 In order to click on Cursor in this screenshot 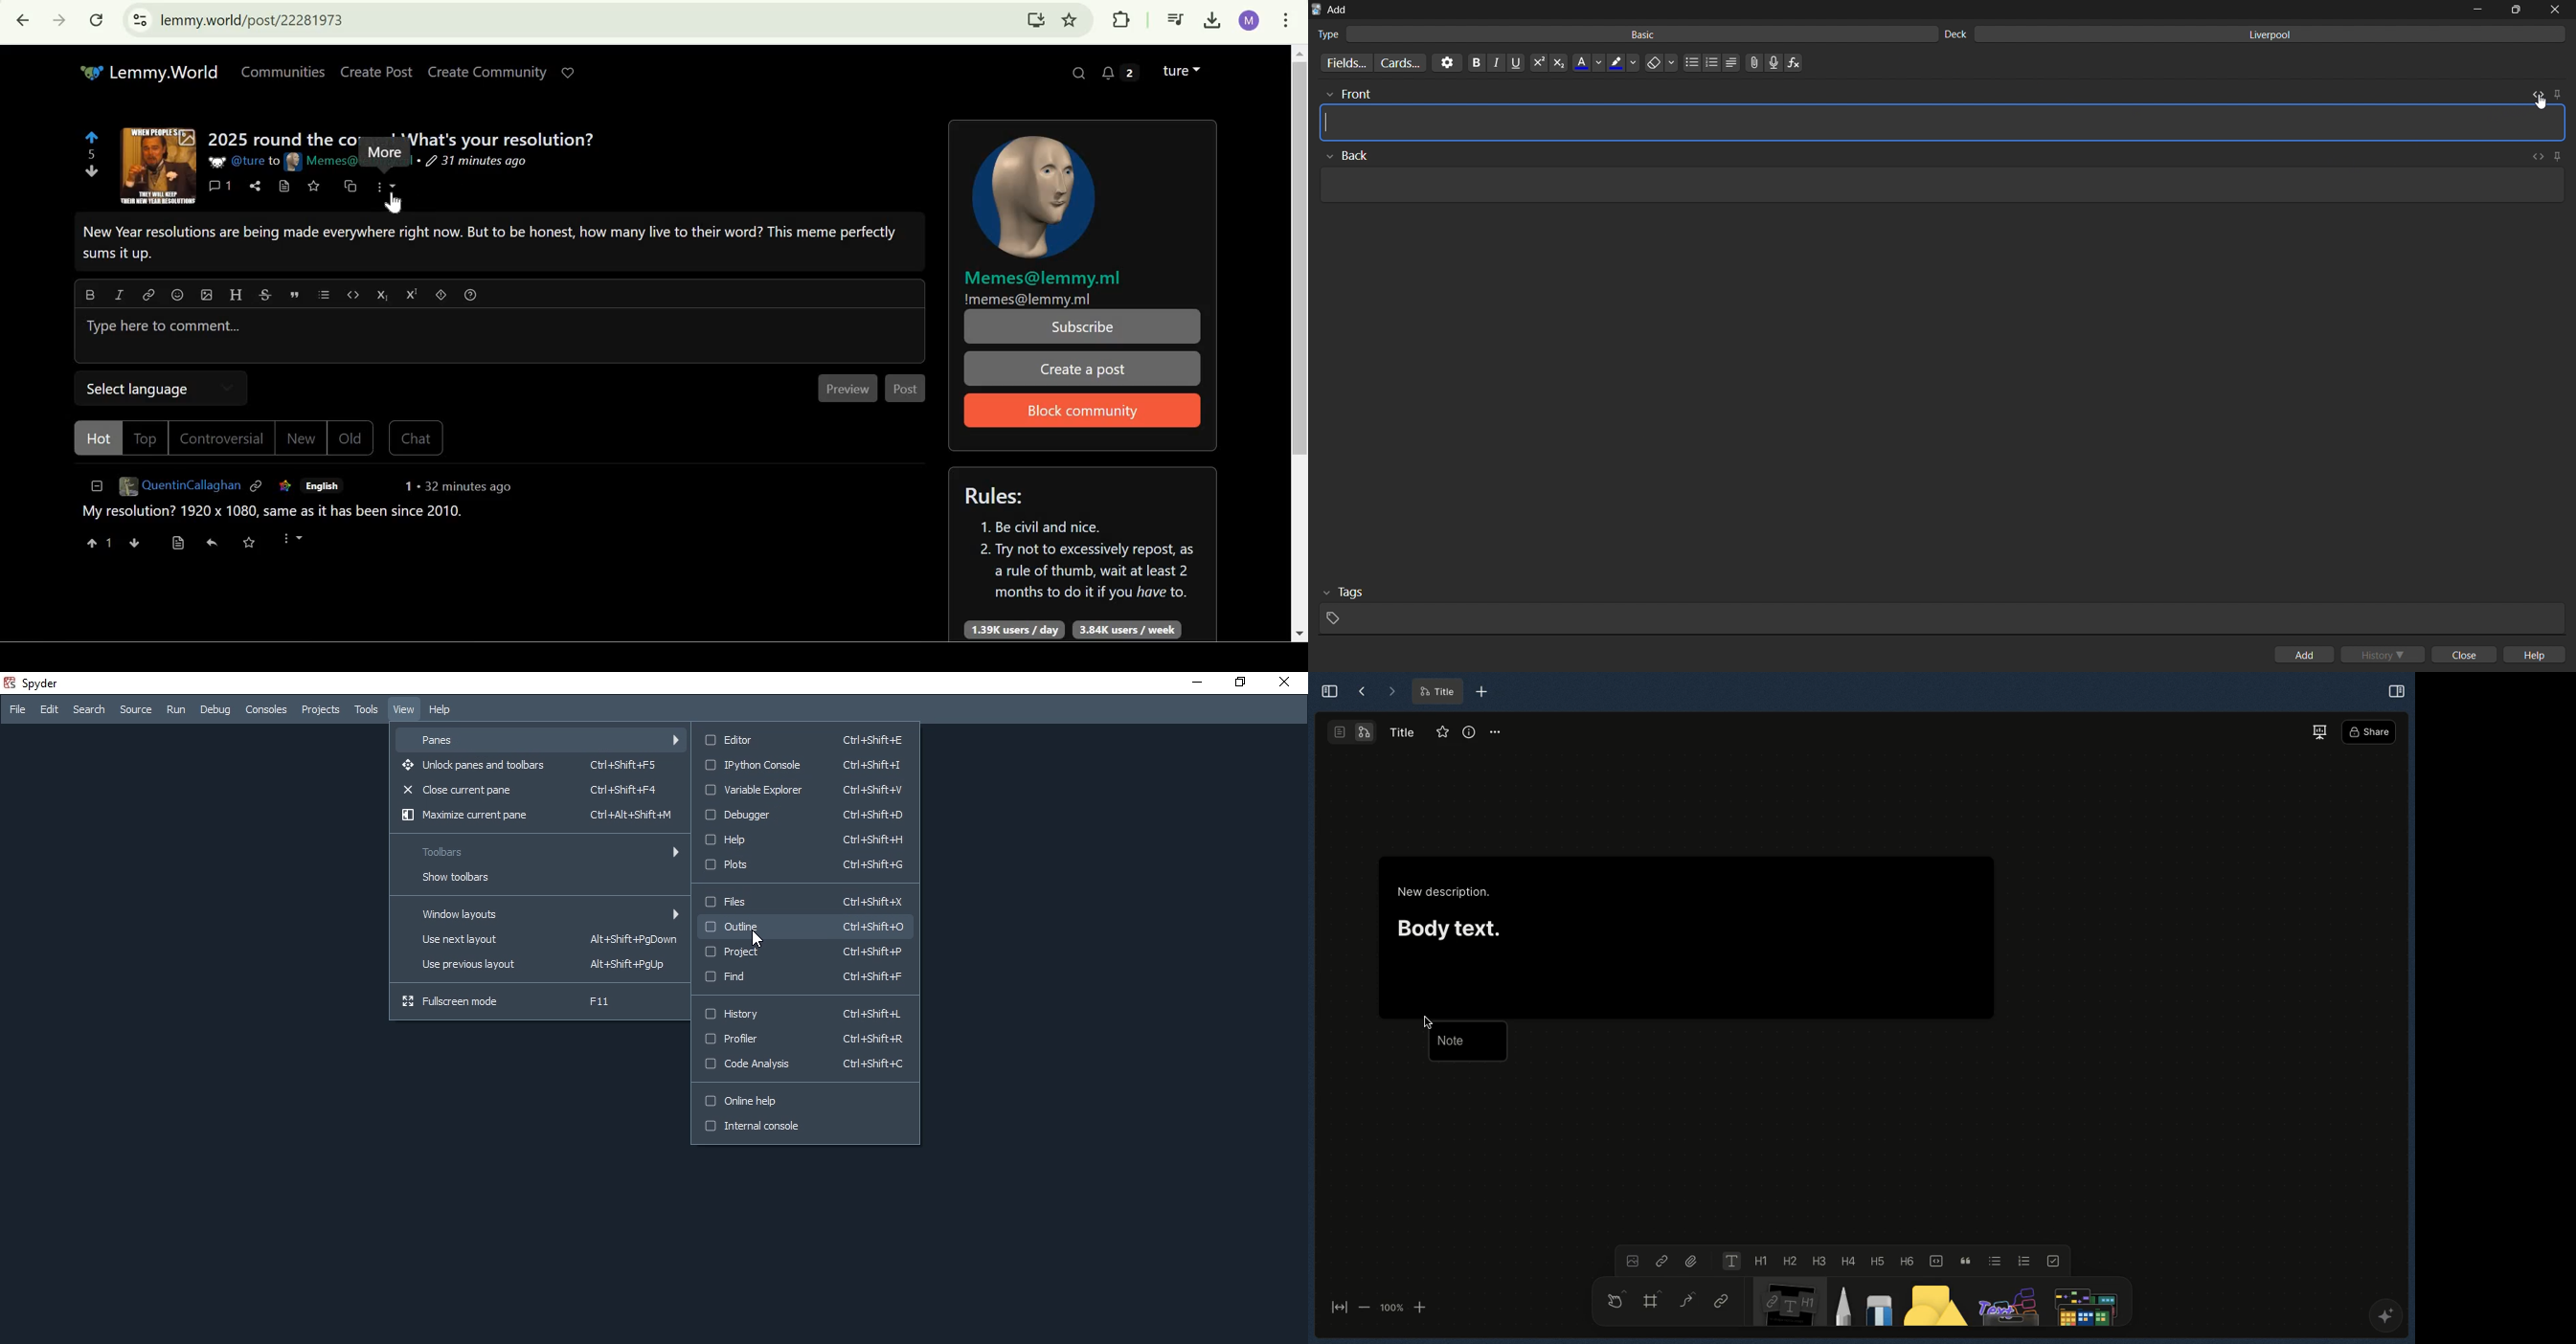, I will do `click(762, 937)`.